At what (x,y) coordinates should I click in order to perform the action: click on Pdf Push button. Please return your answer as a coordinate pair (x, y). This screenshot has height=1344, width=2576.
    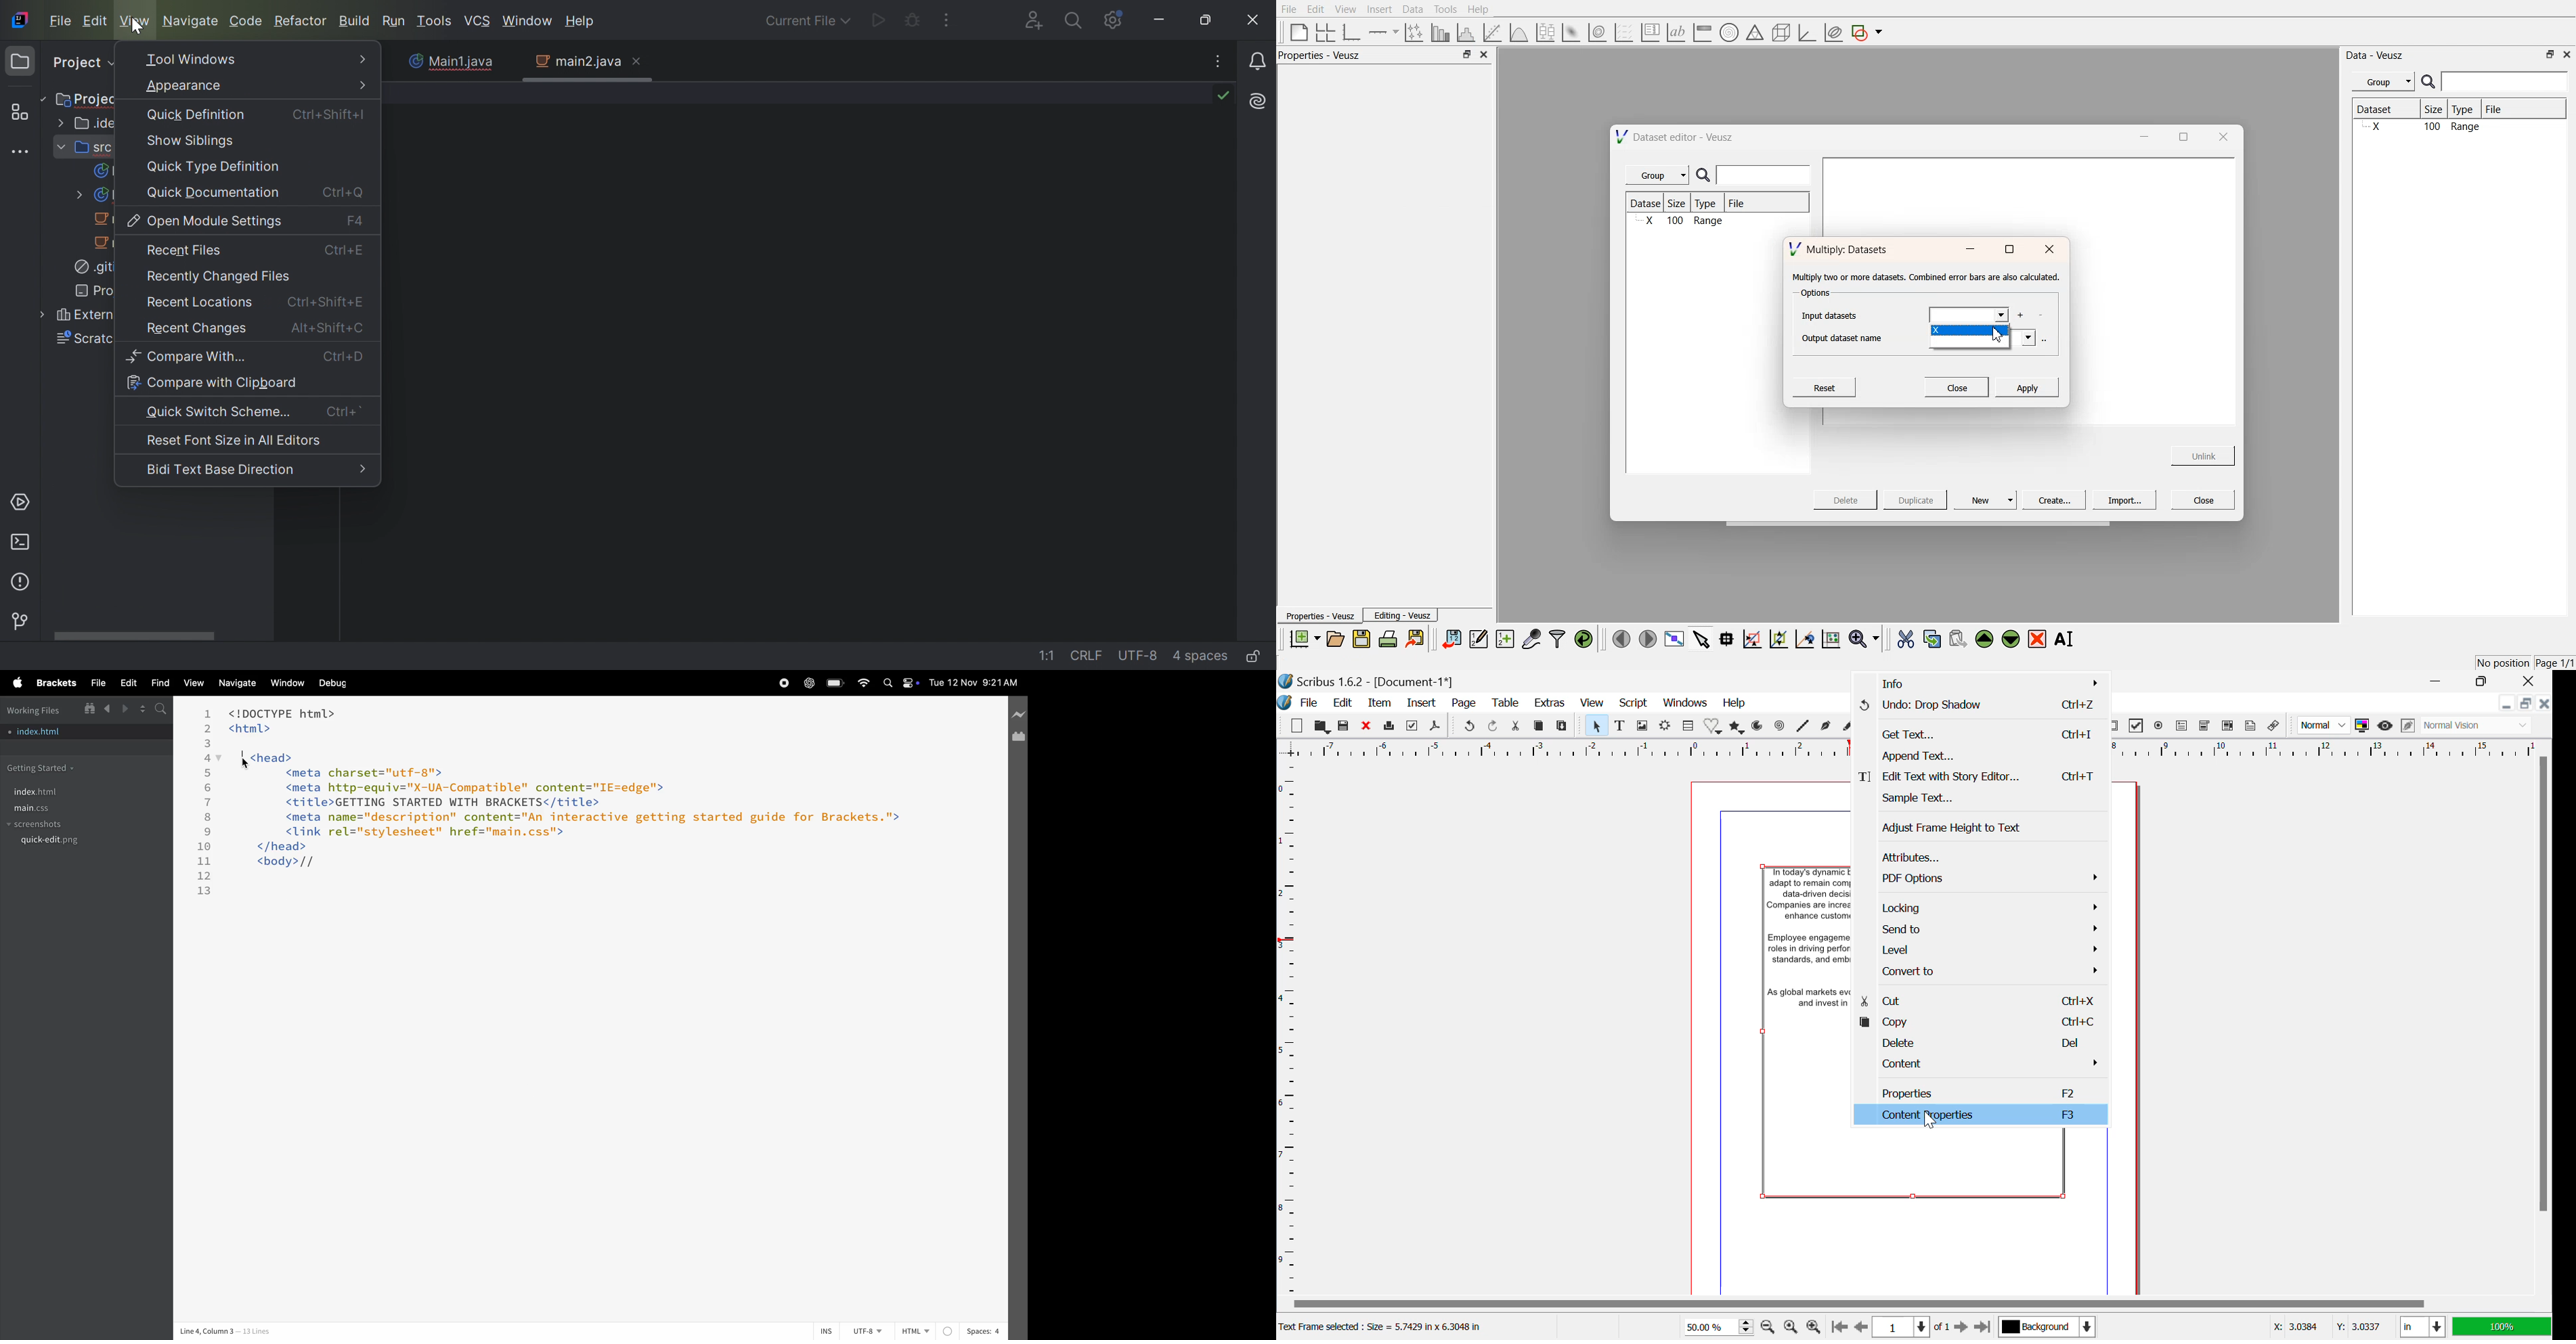
    Looking at the image, I should click on (2117, 725).